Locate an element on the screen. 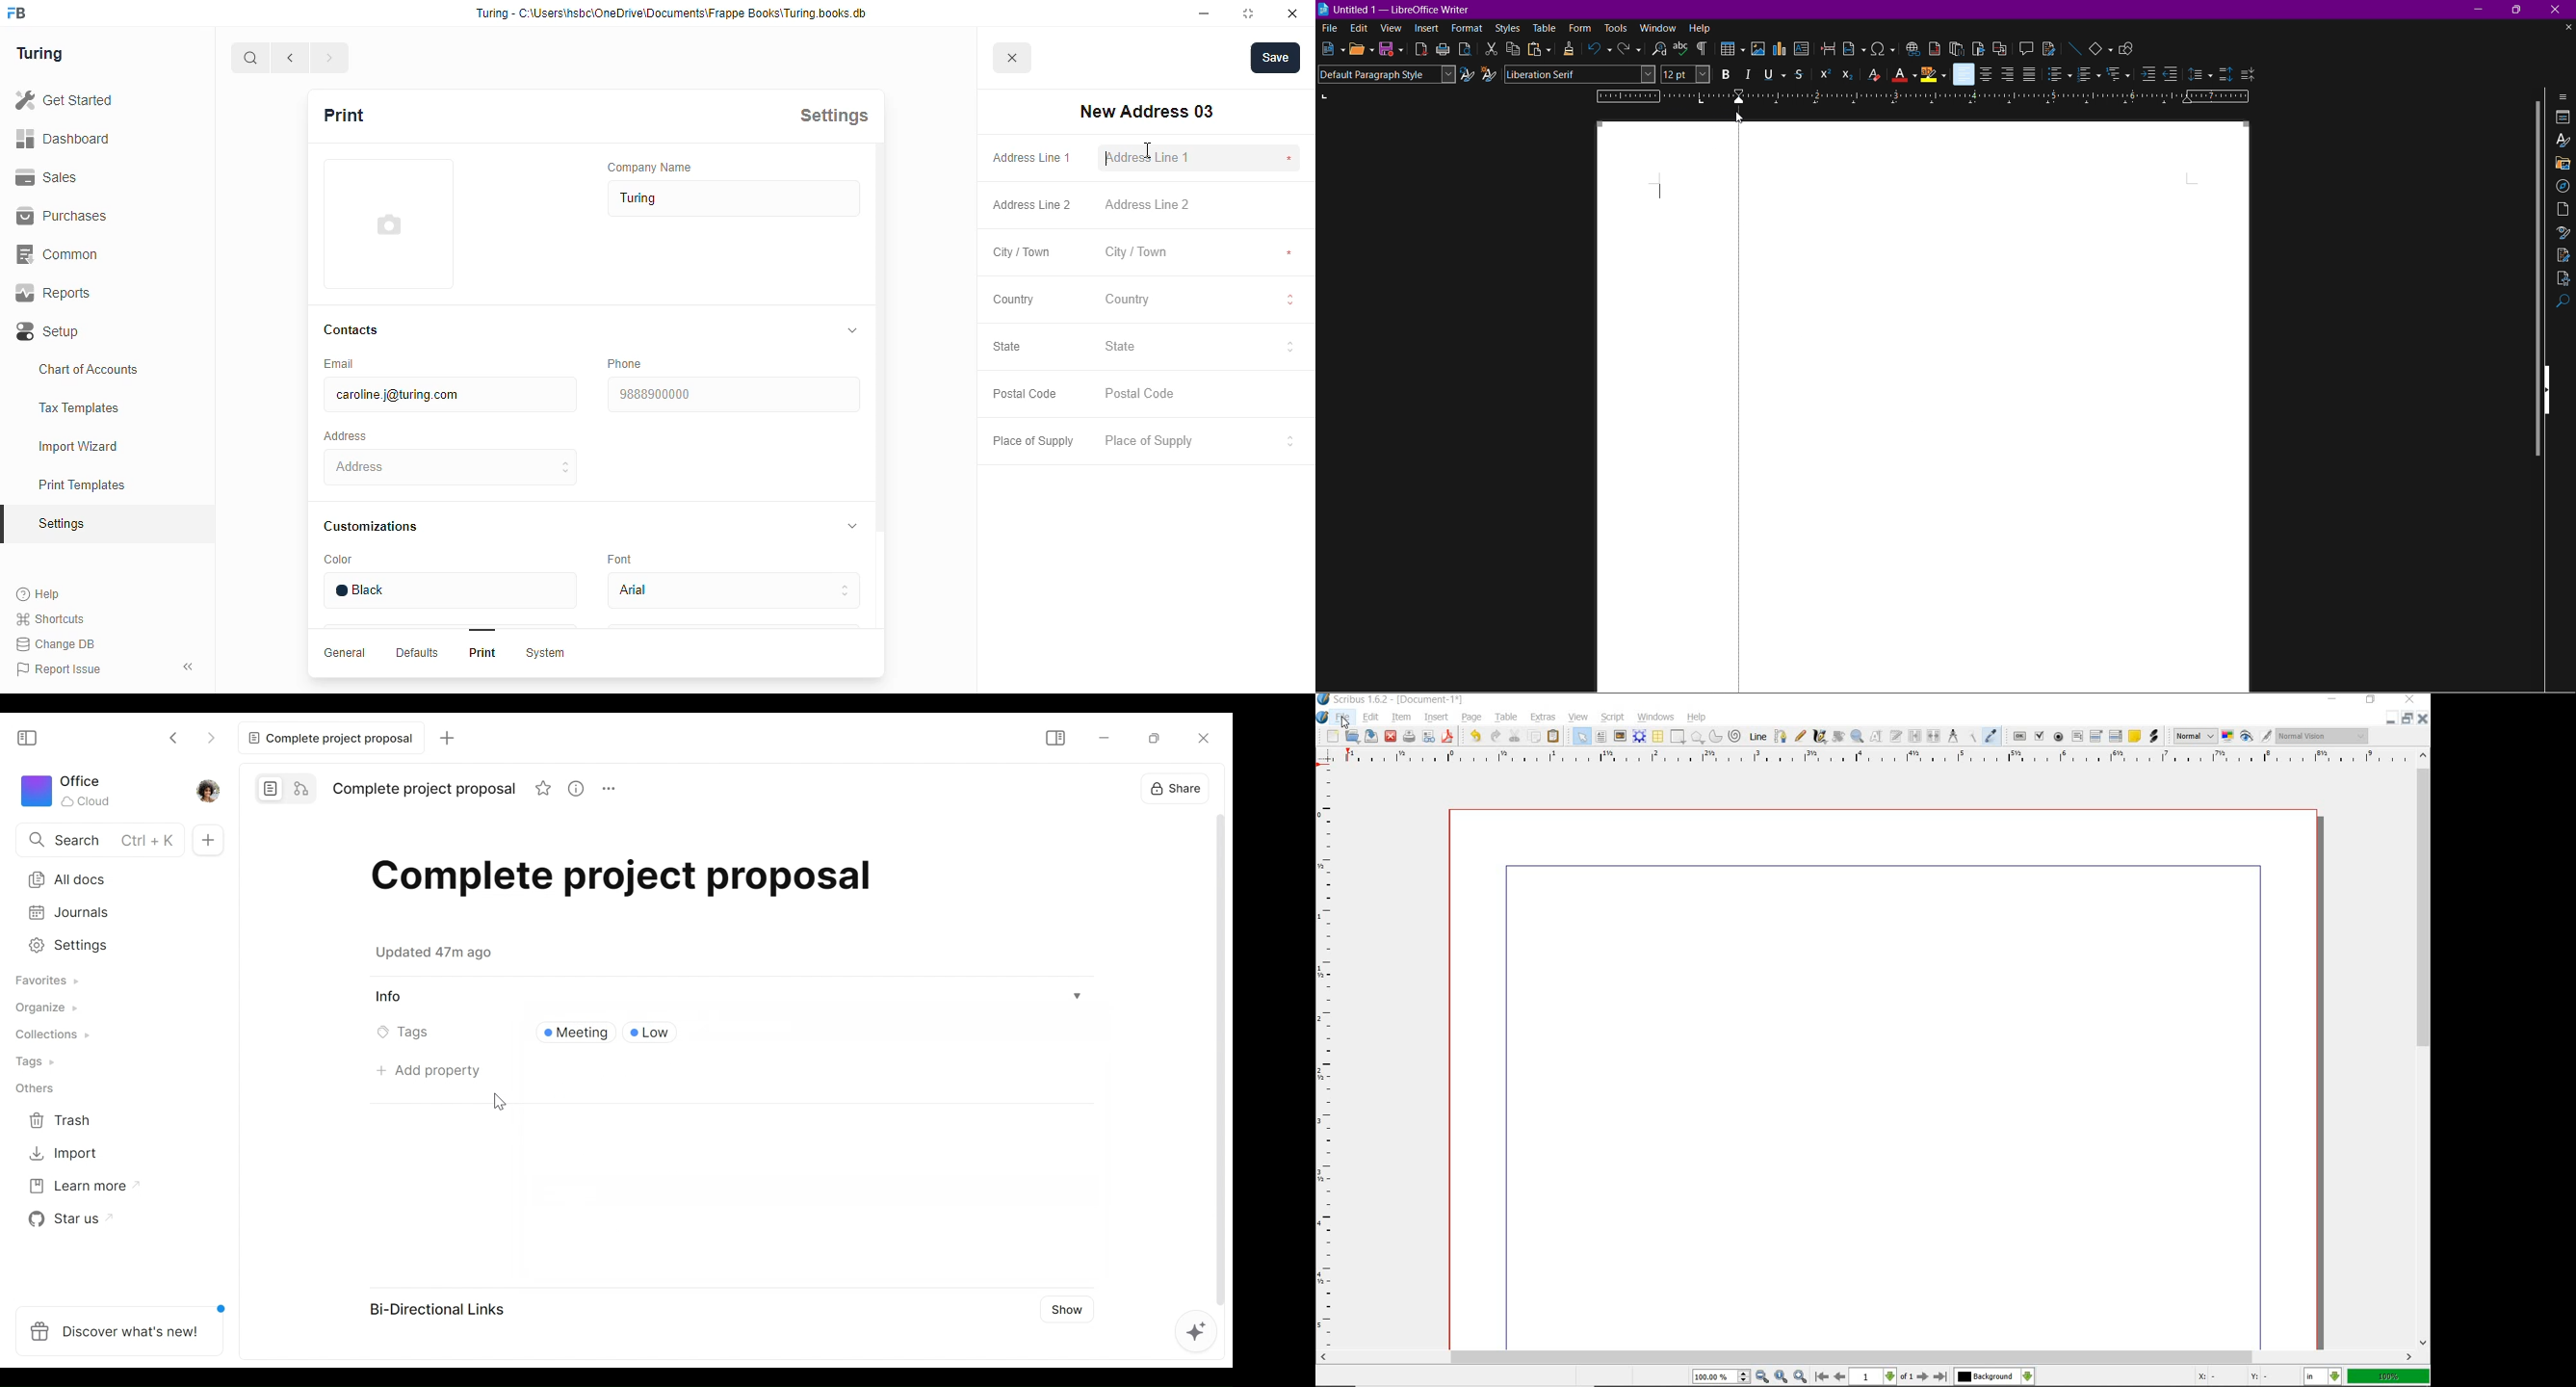  save is located at coordinates (1276, 58).